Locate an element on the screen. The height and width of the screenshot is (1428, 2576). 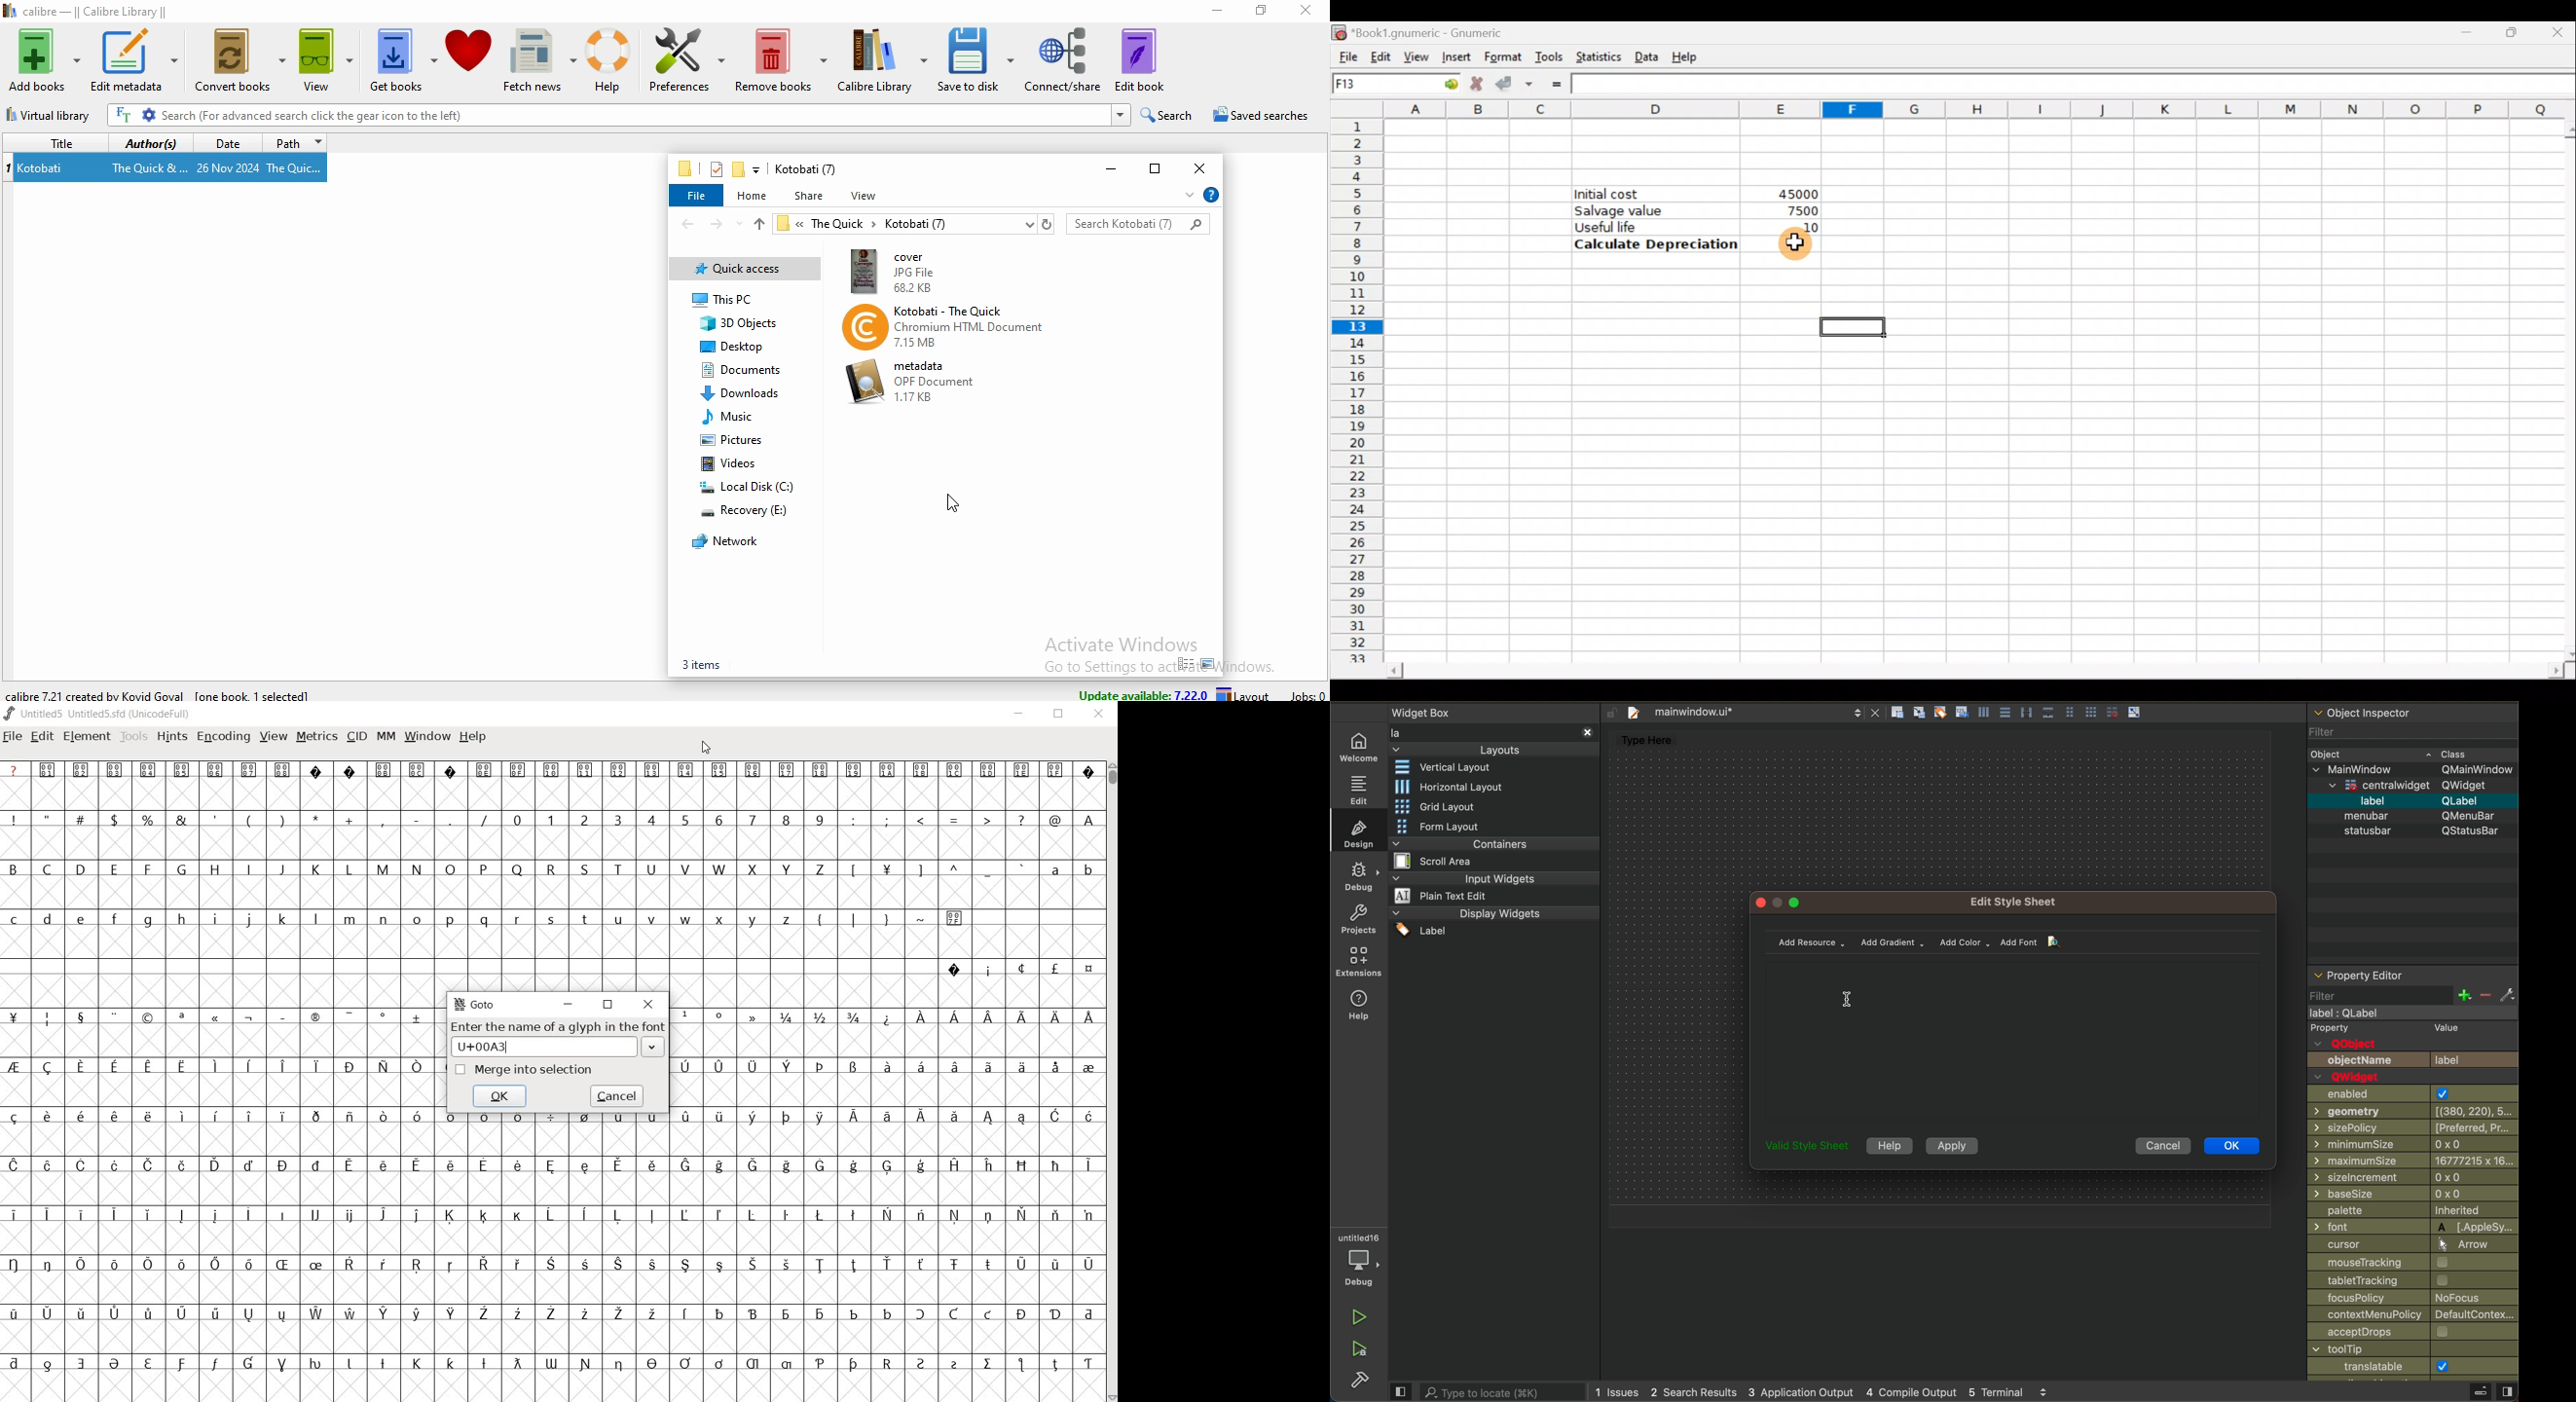
Symbol is located at coordinates (315, 1067).